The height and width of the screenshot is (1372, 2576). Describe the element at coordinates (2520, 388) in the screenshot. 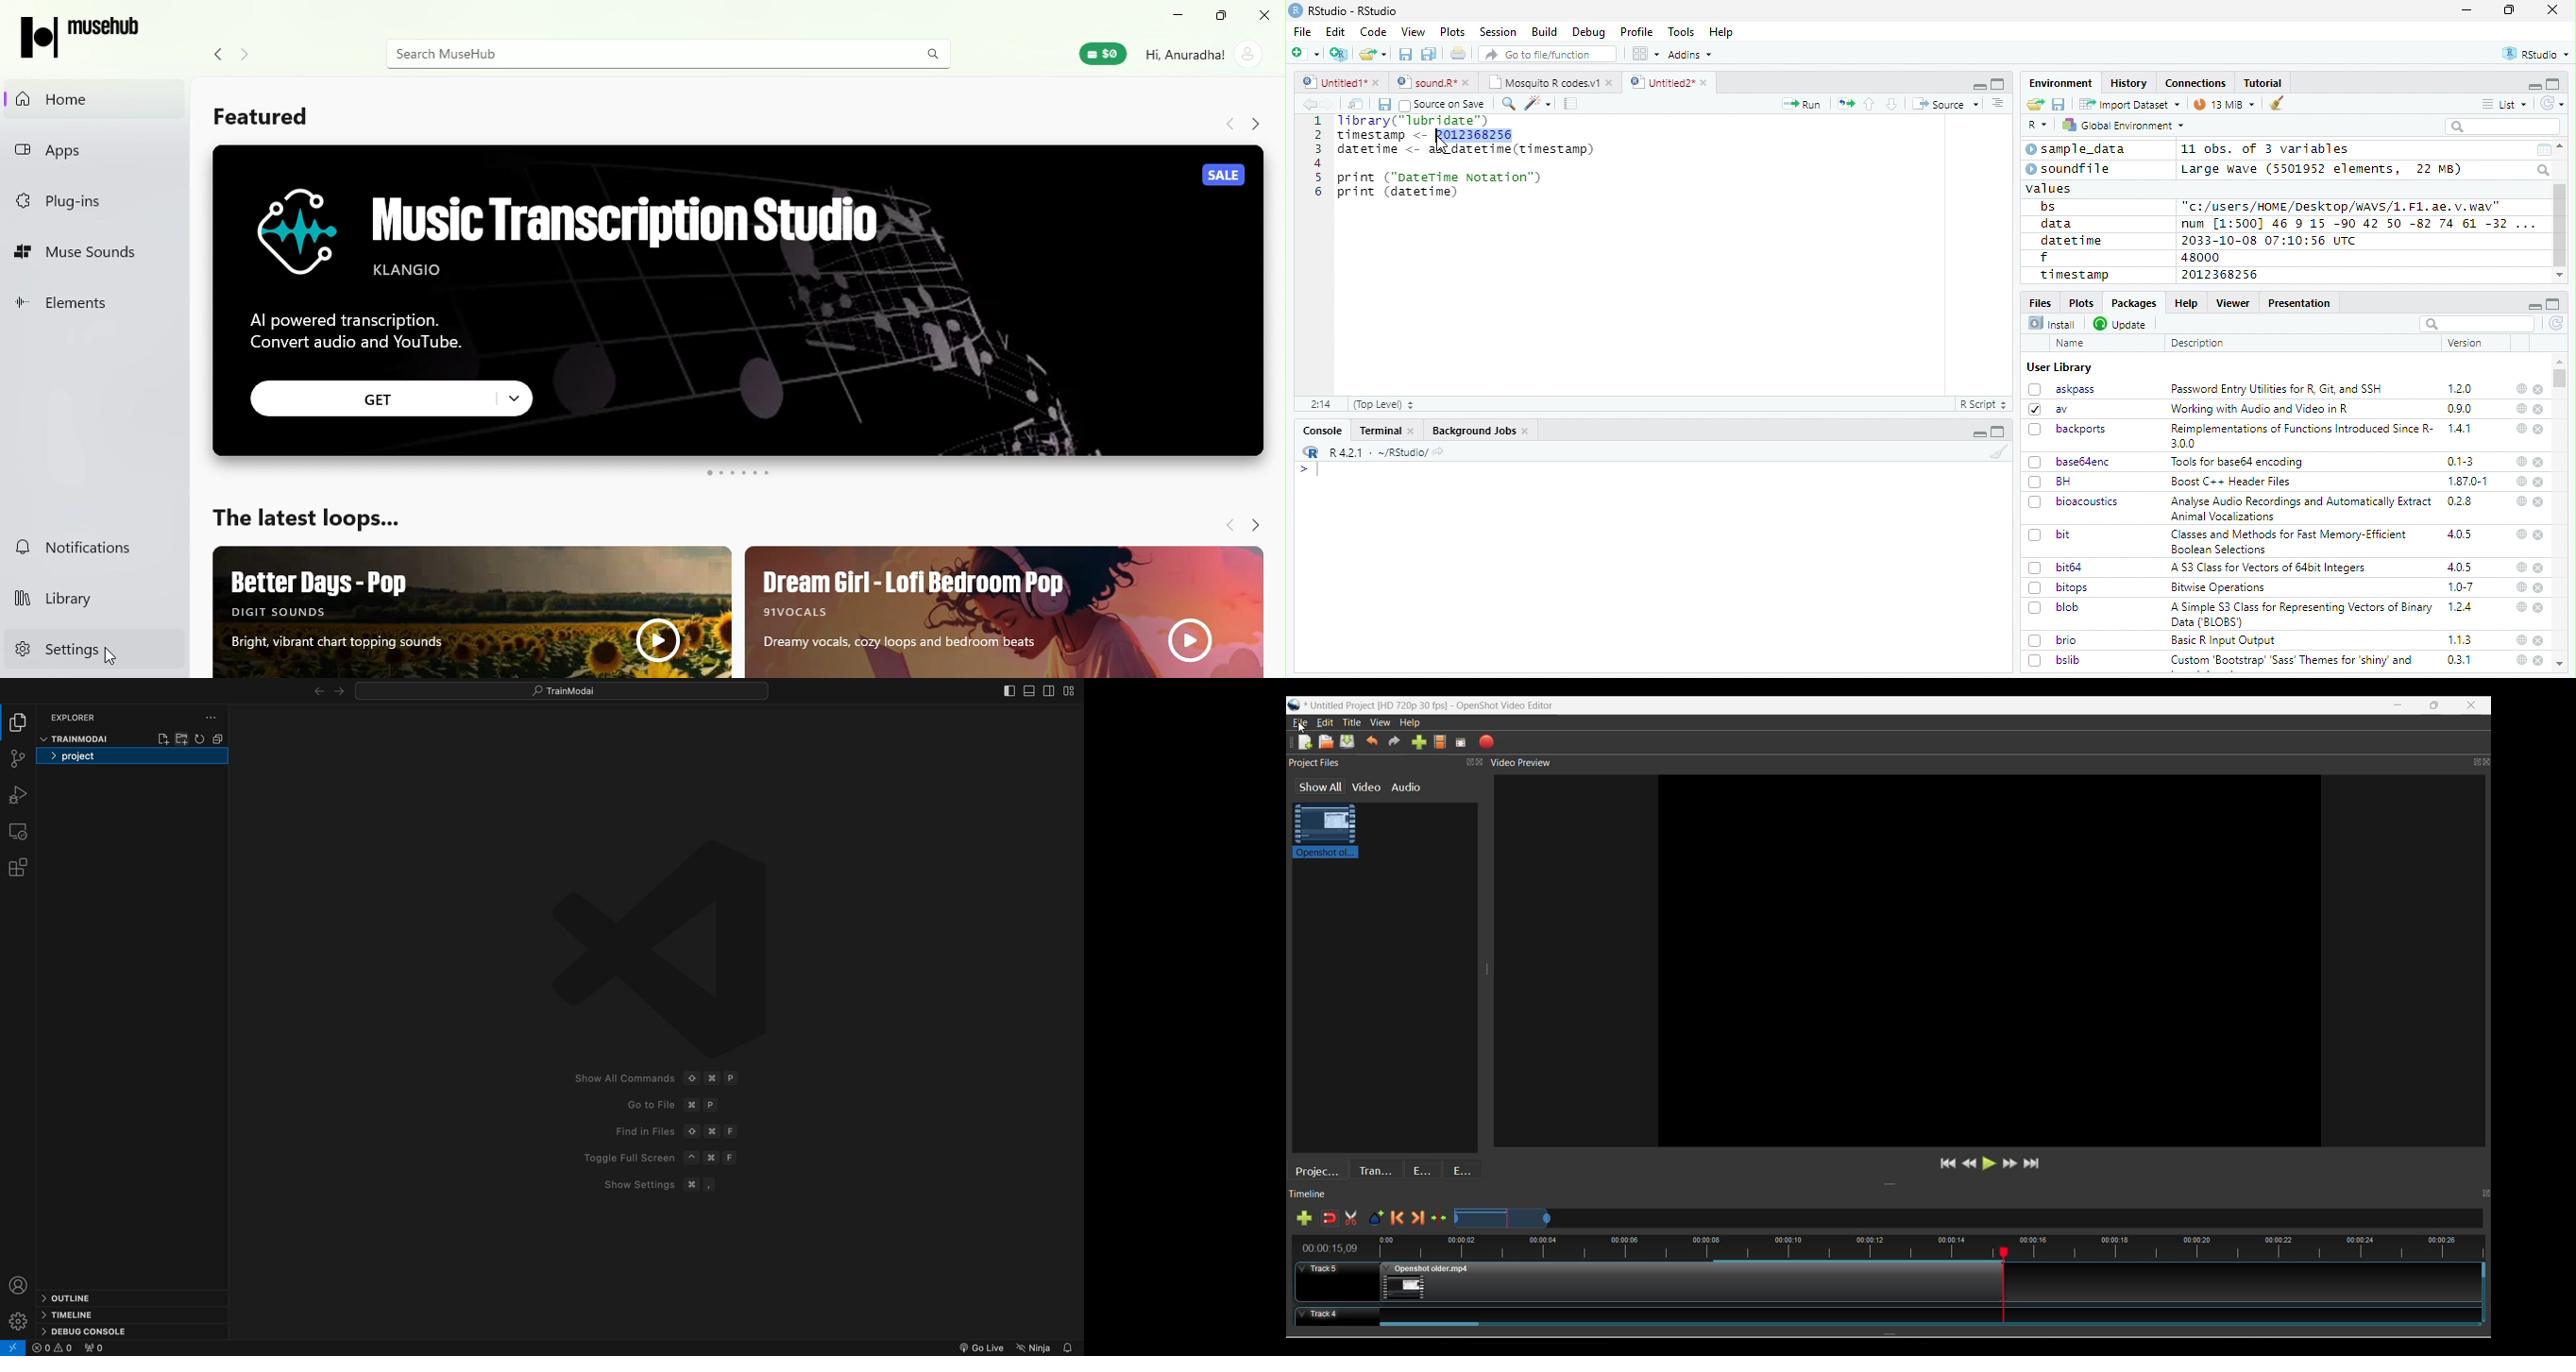

I see `help` at that location.